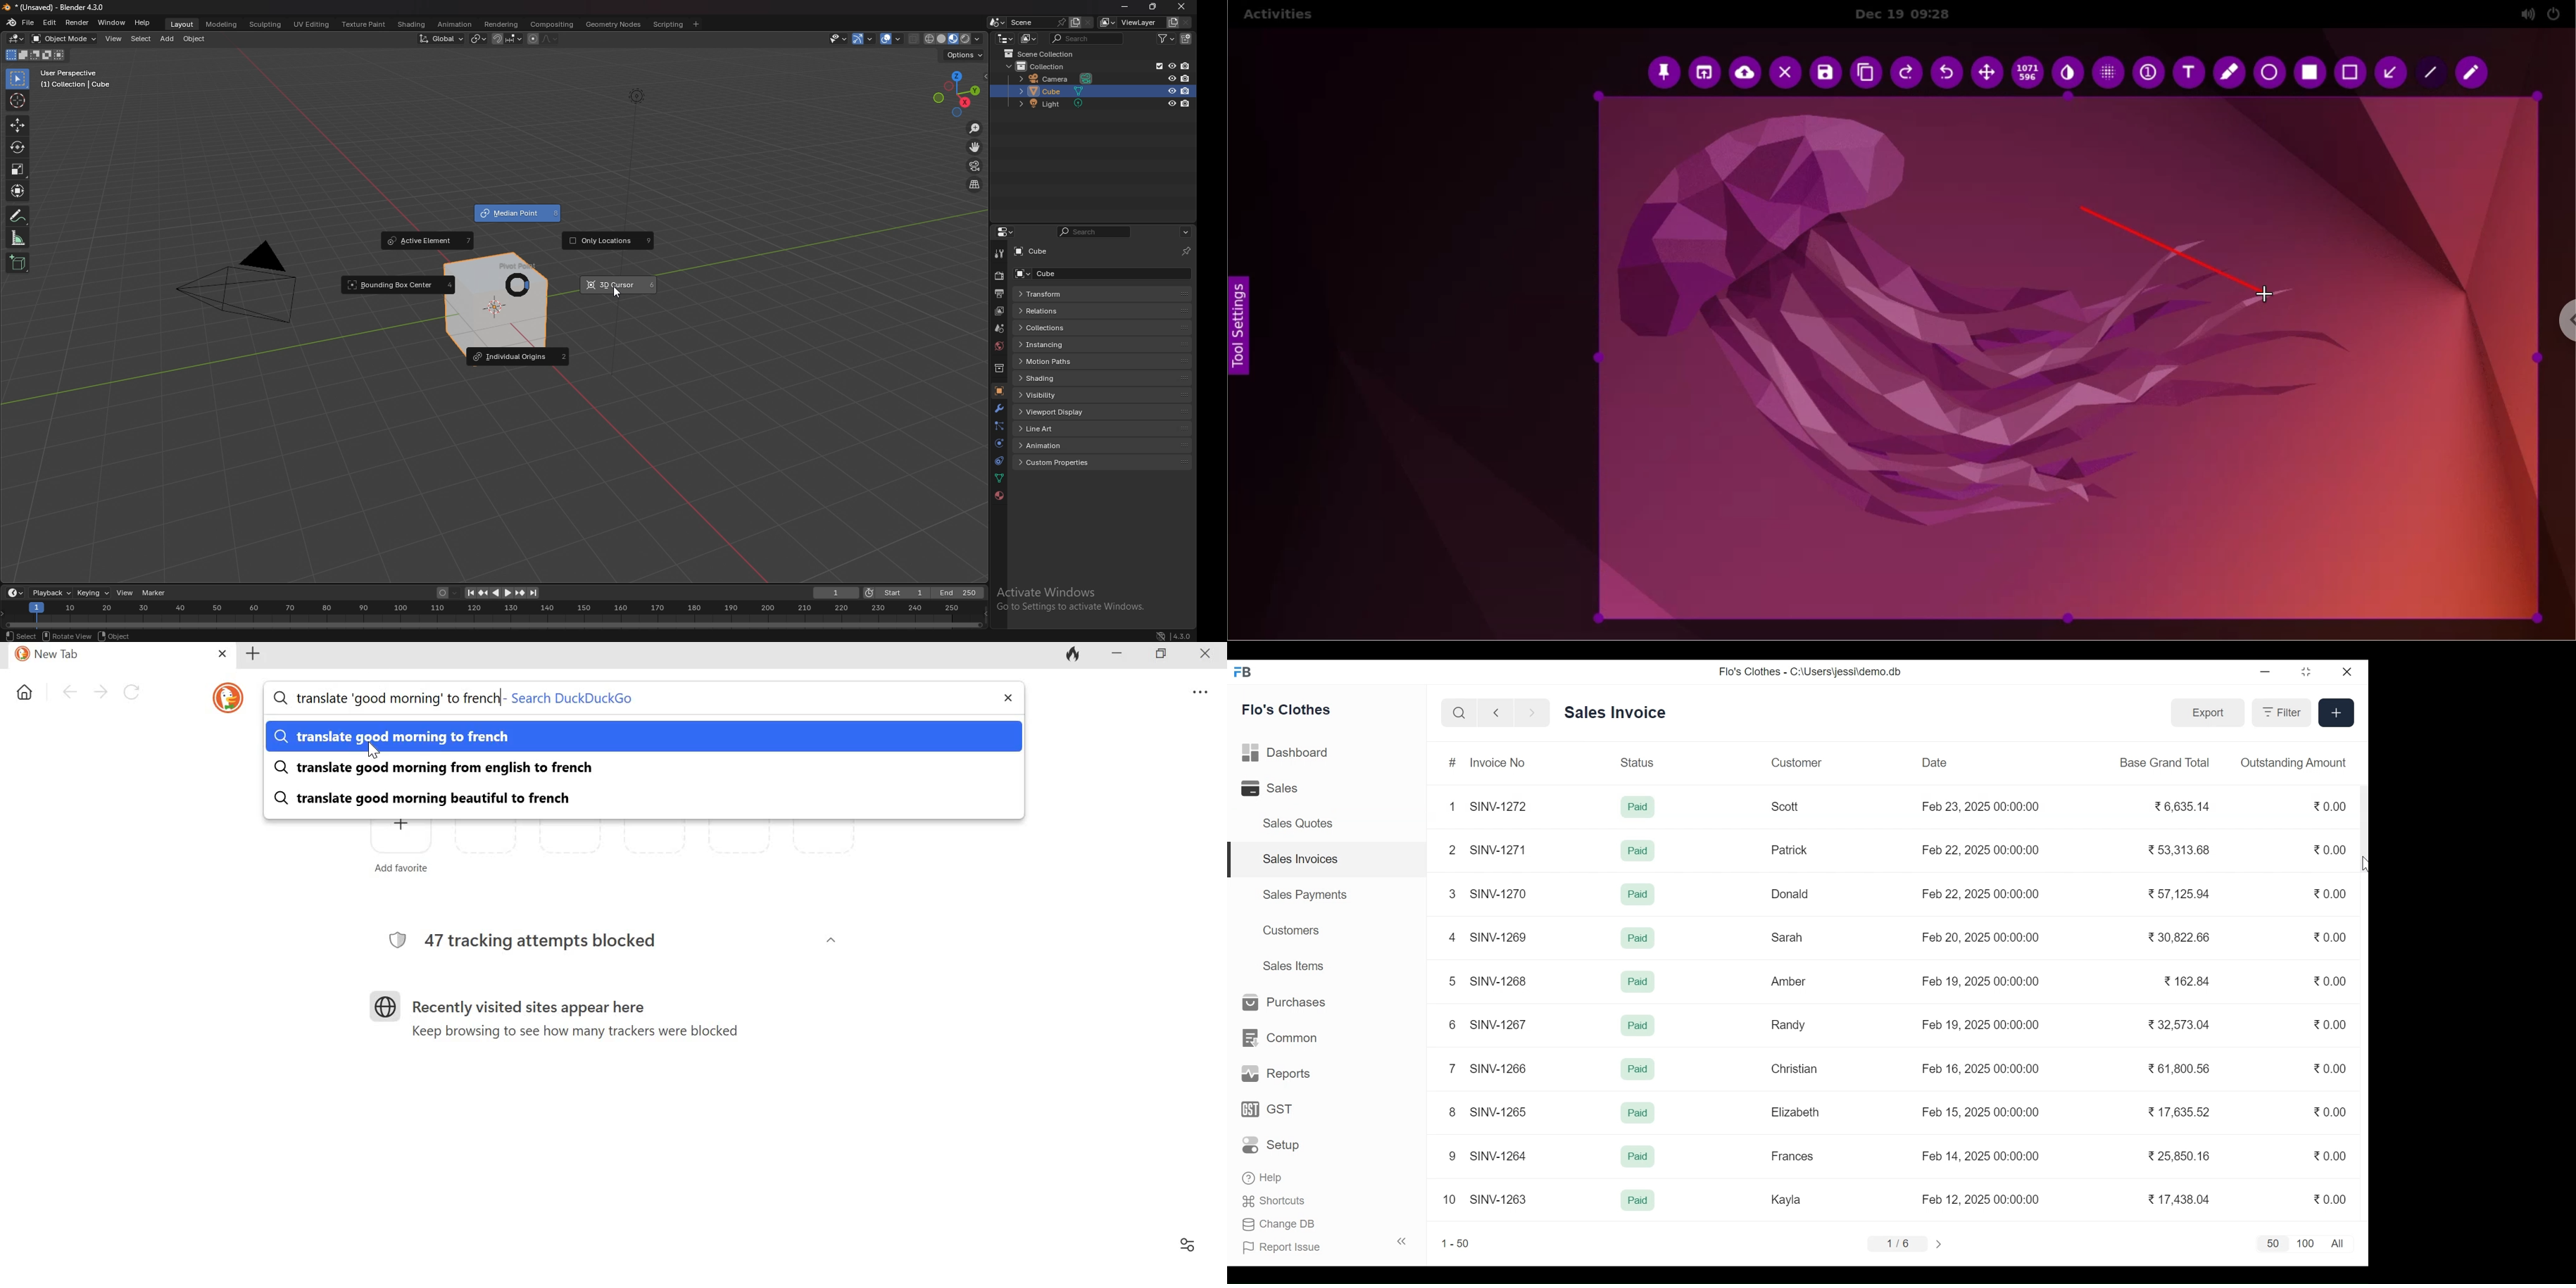  What do you see at coordinates (1459, 713) in the screenshot?
I see `Search` at bounding box center [1459, 713].